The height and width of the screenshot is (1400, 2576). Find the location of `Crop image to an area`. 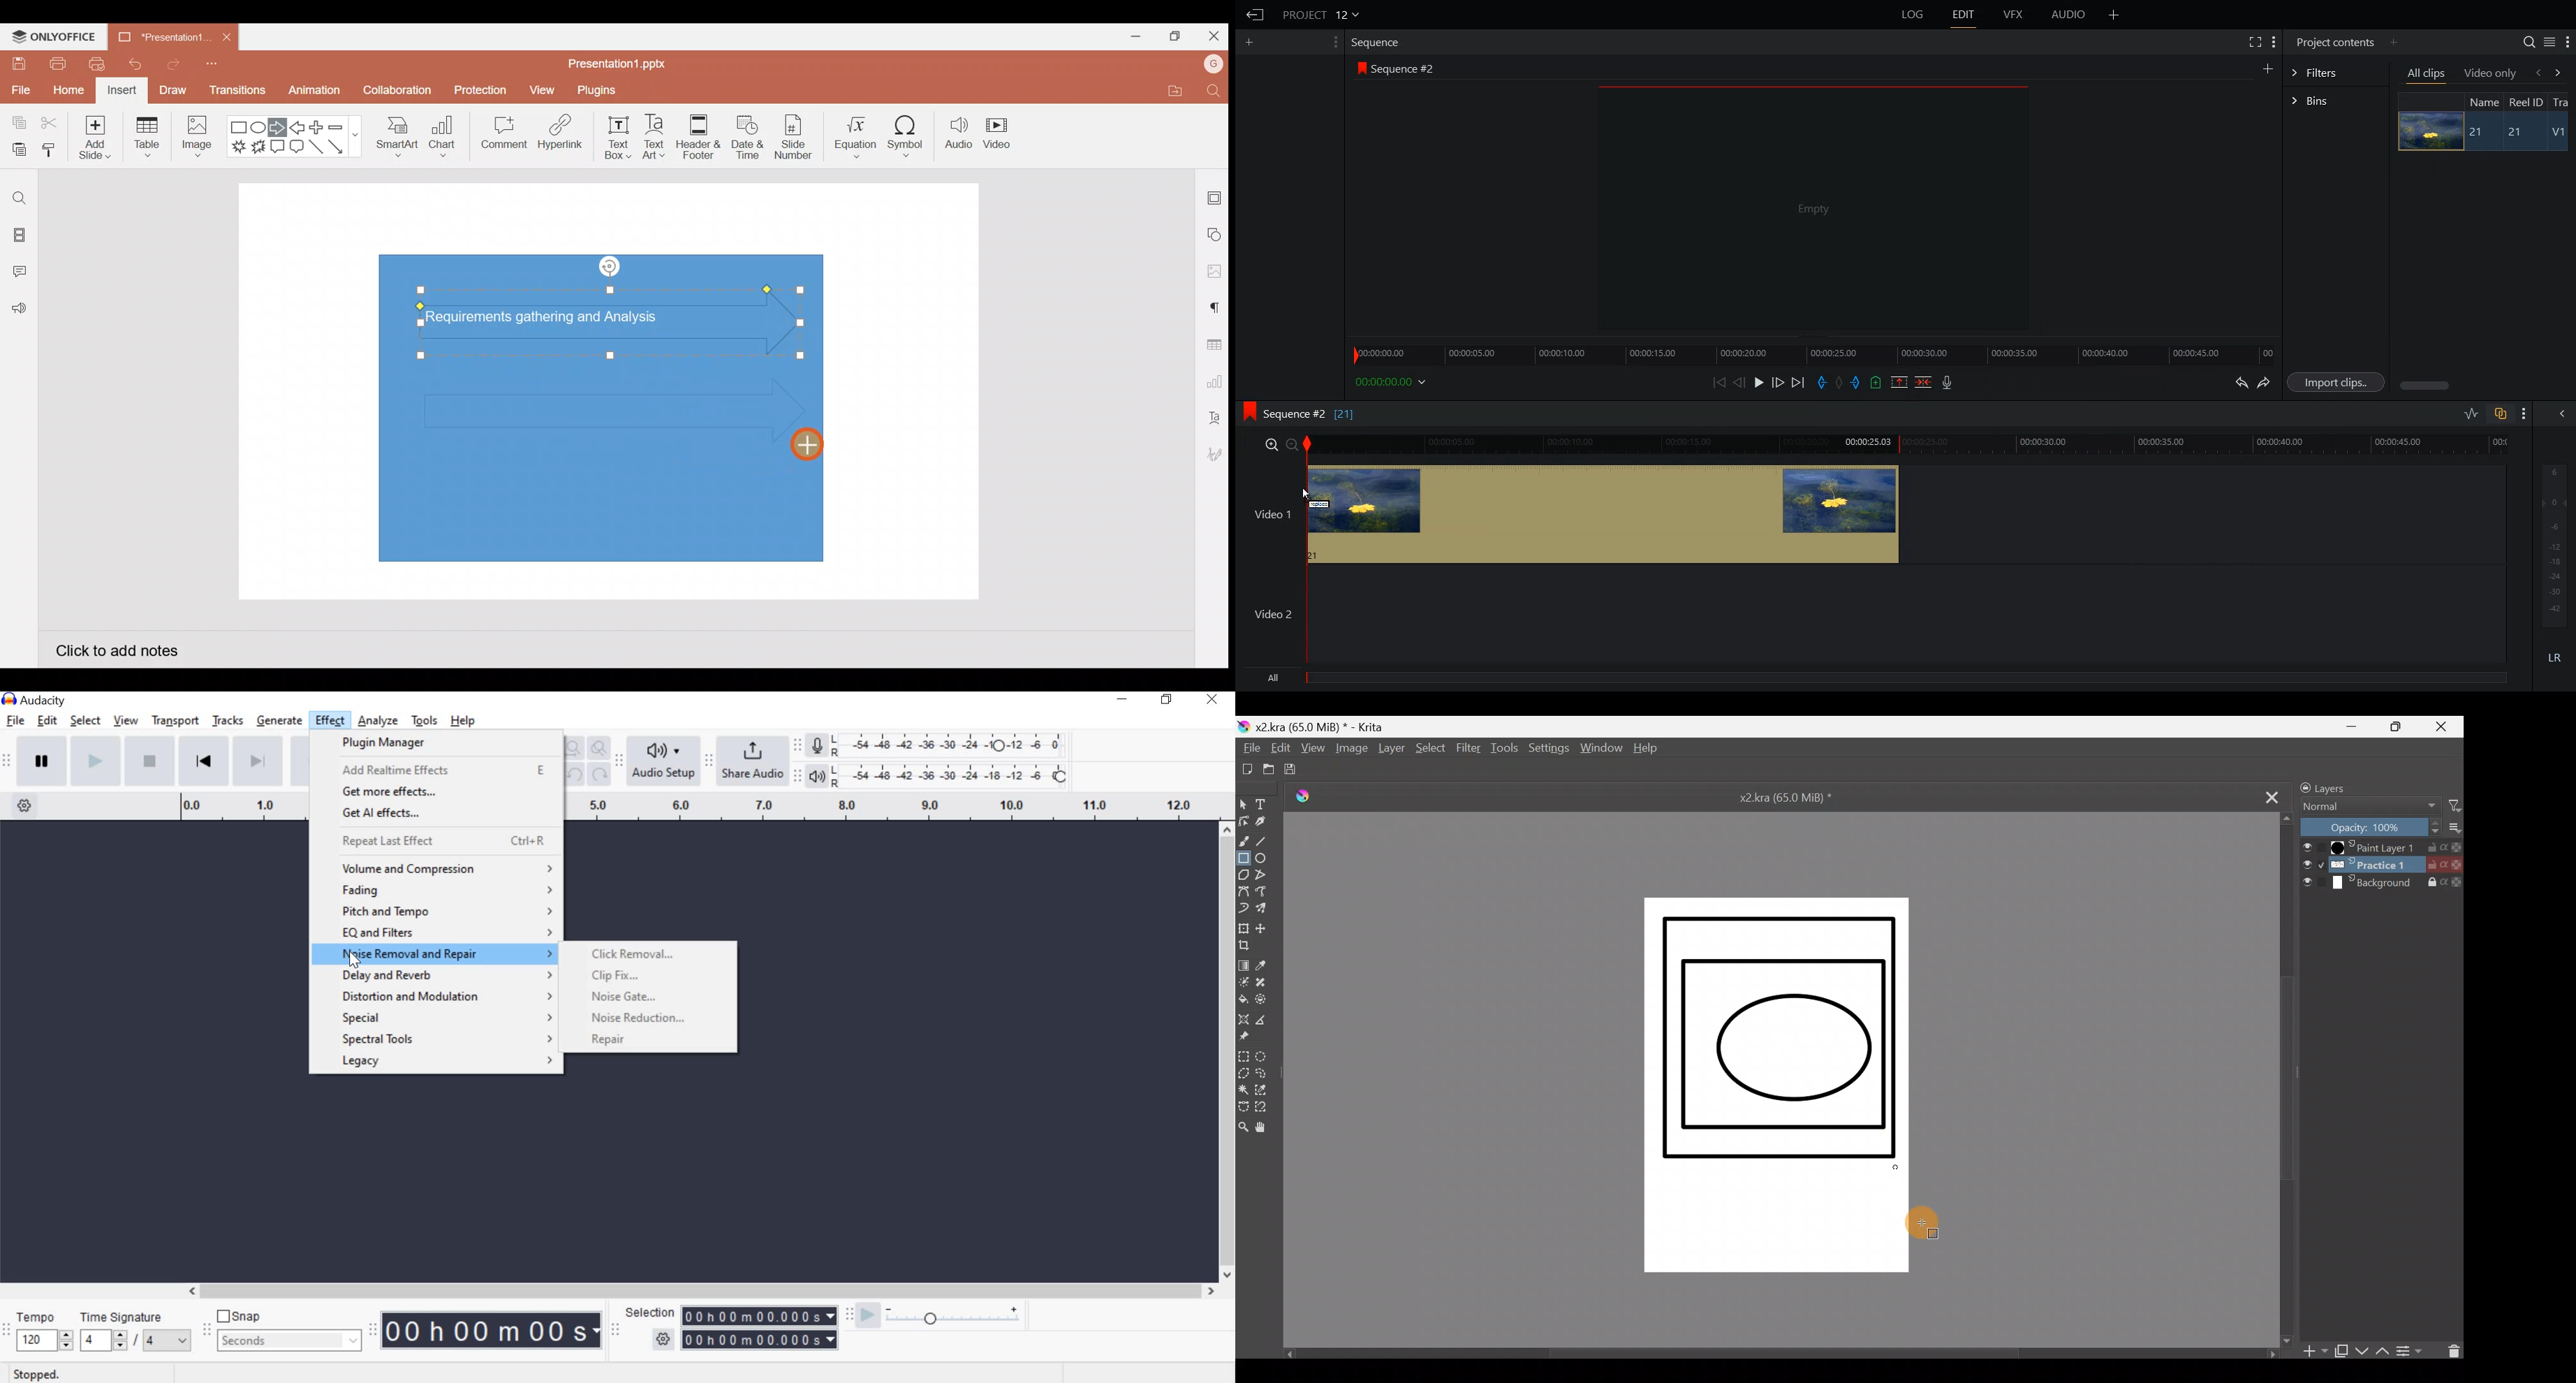

Crop image to an area is located at coordinates (1250, 945).